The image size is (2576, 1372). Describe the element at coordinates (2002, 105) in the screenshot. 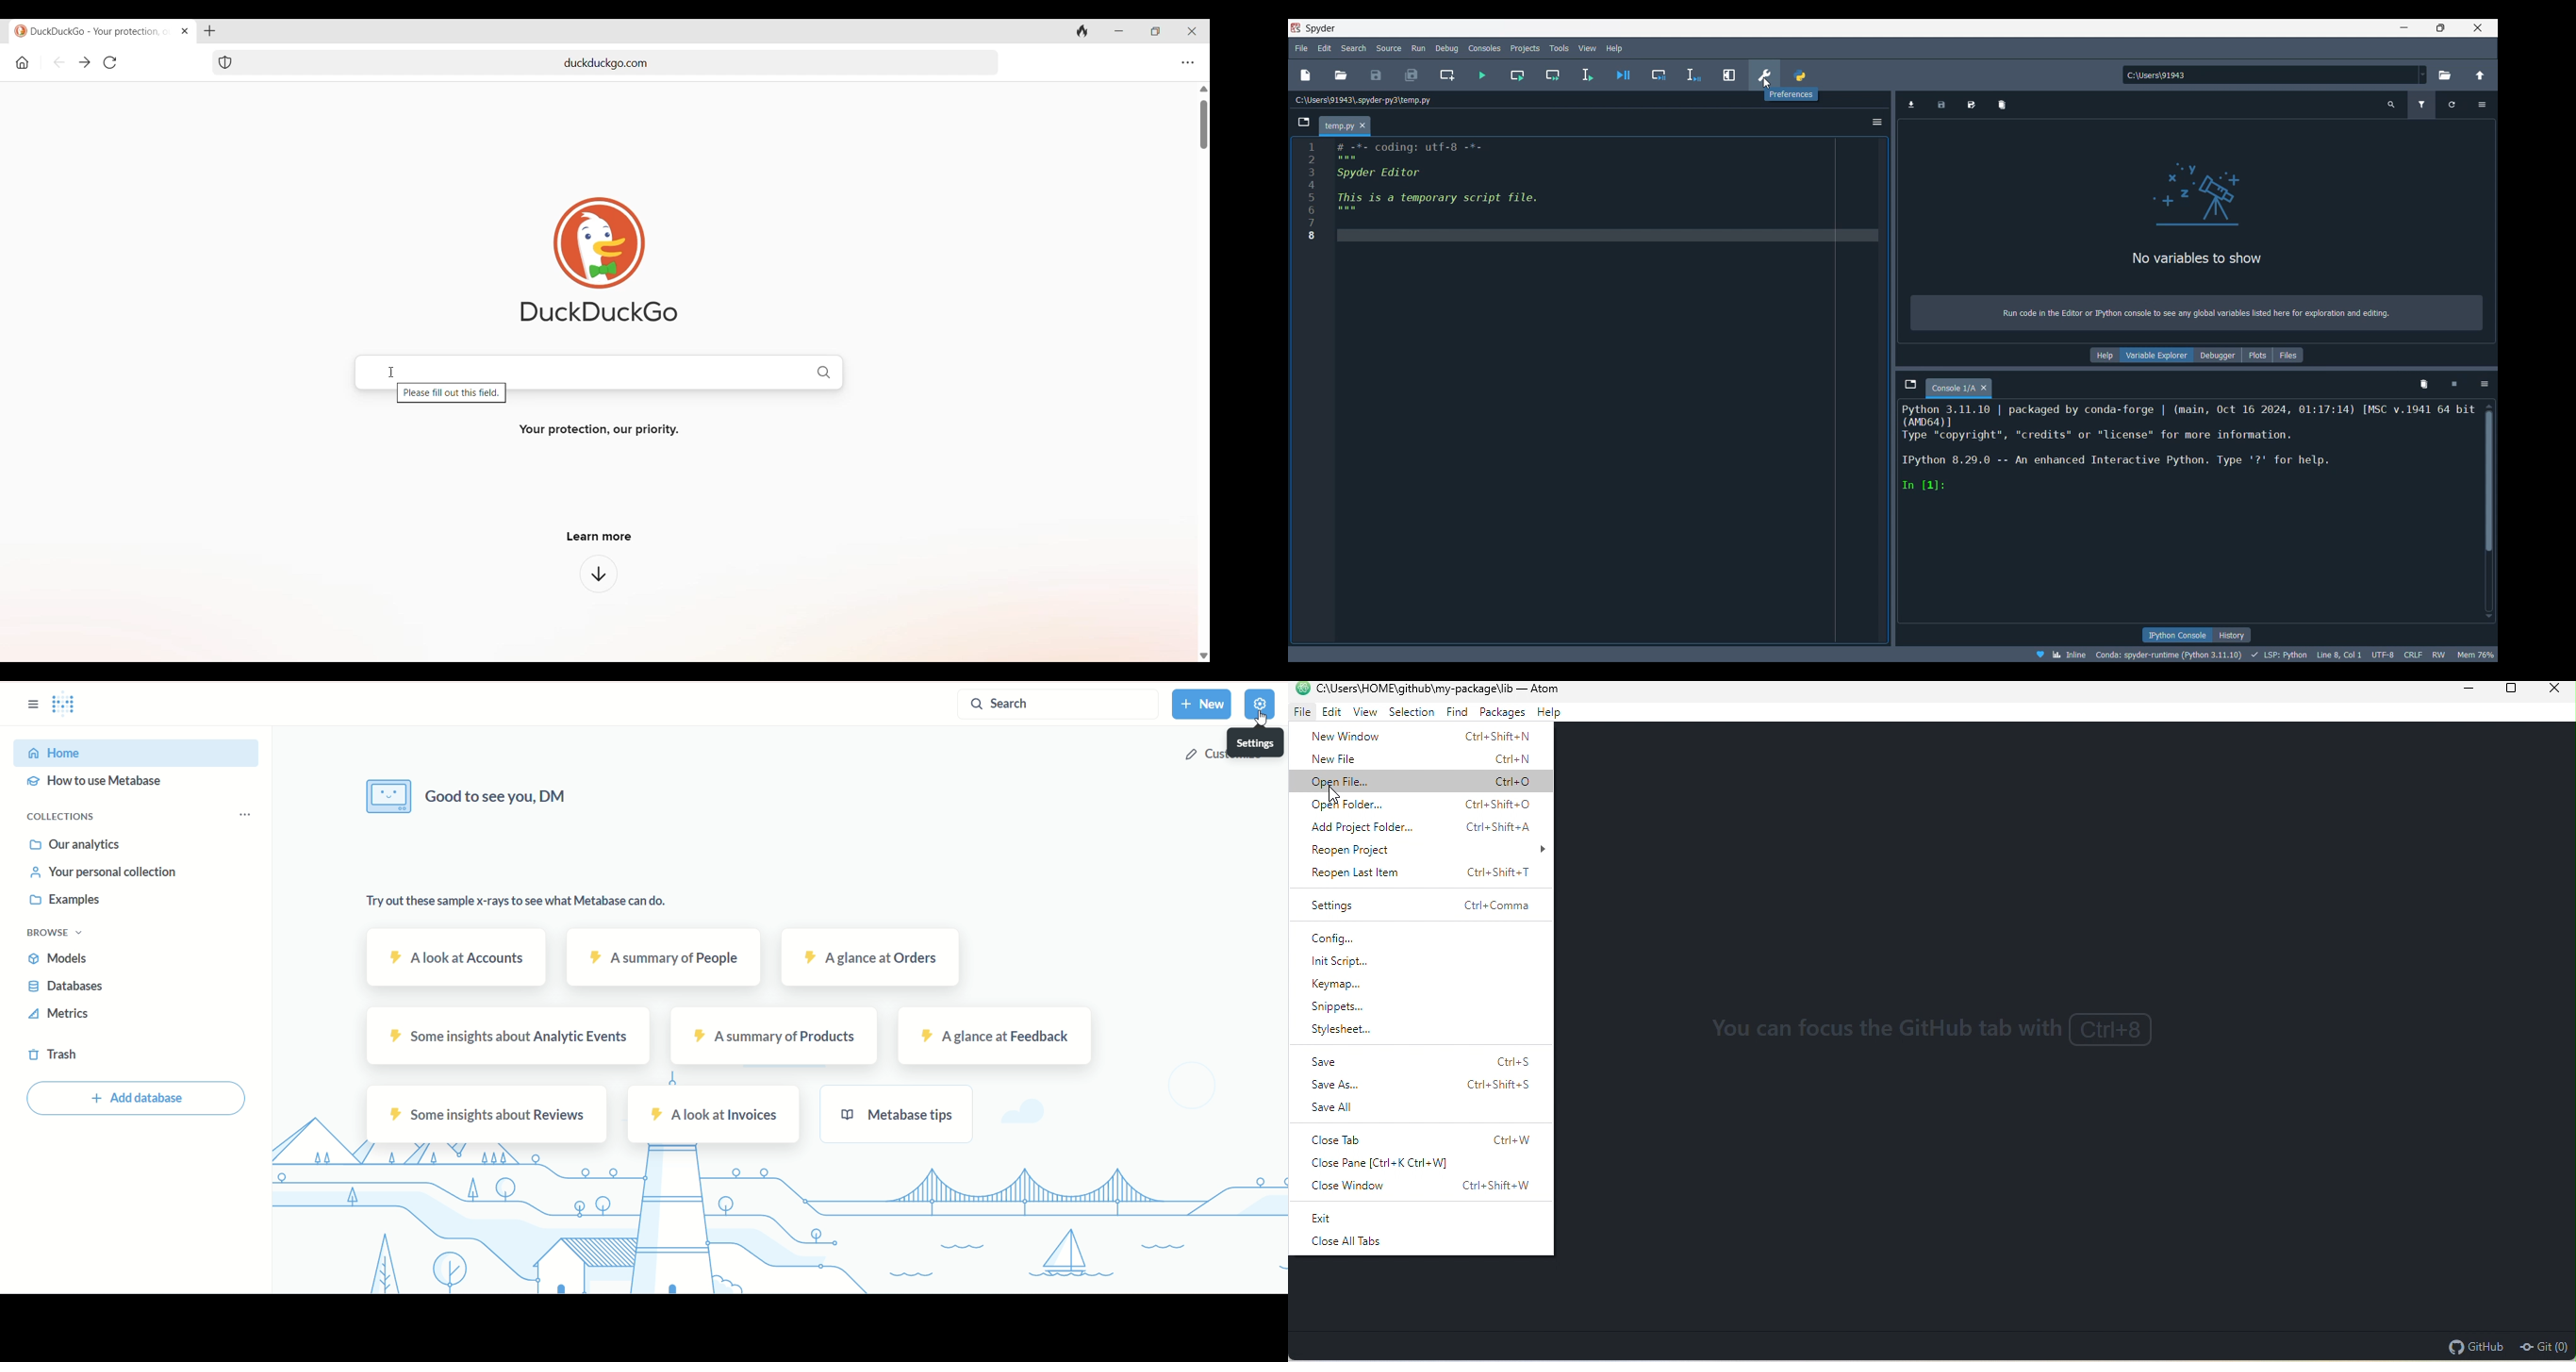

I see `Remove all variables` at that location.